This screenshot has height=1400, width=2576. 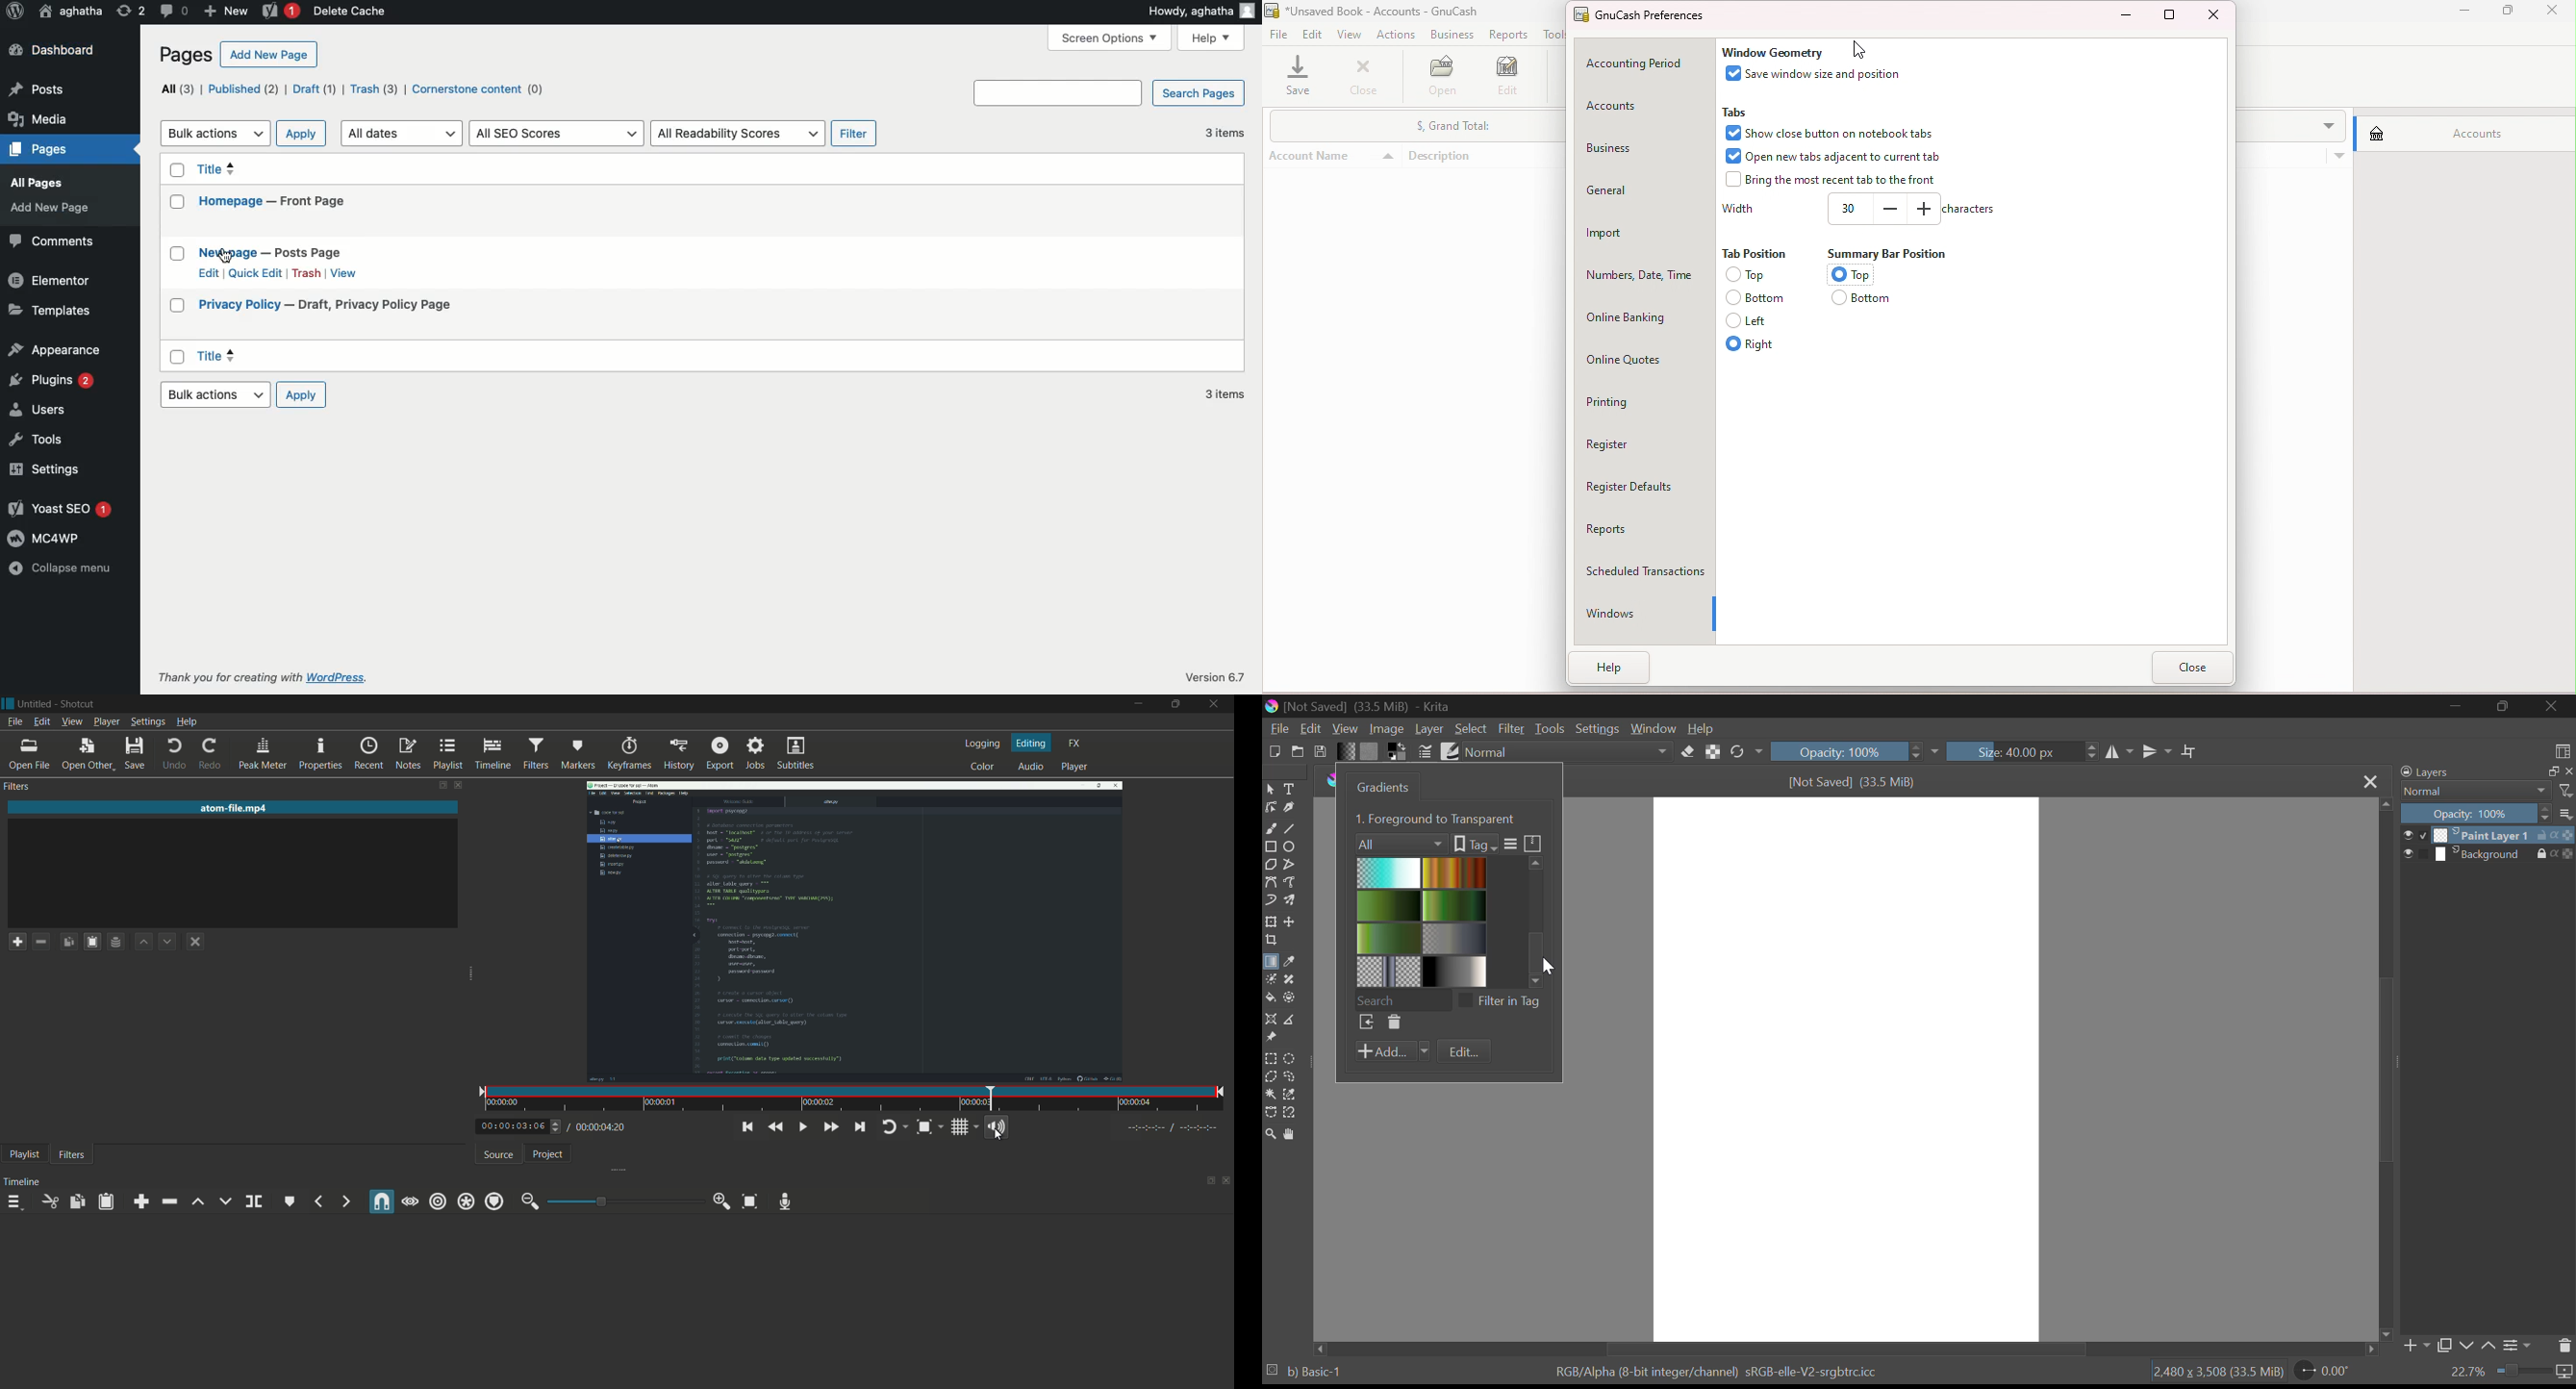 I want to click on New page — Posts Page, so click(x=271, y=252).